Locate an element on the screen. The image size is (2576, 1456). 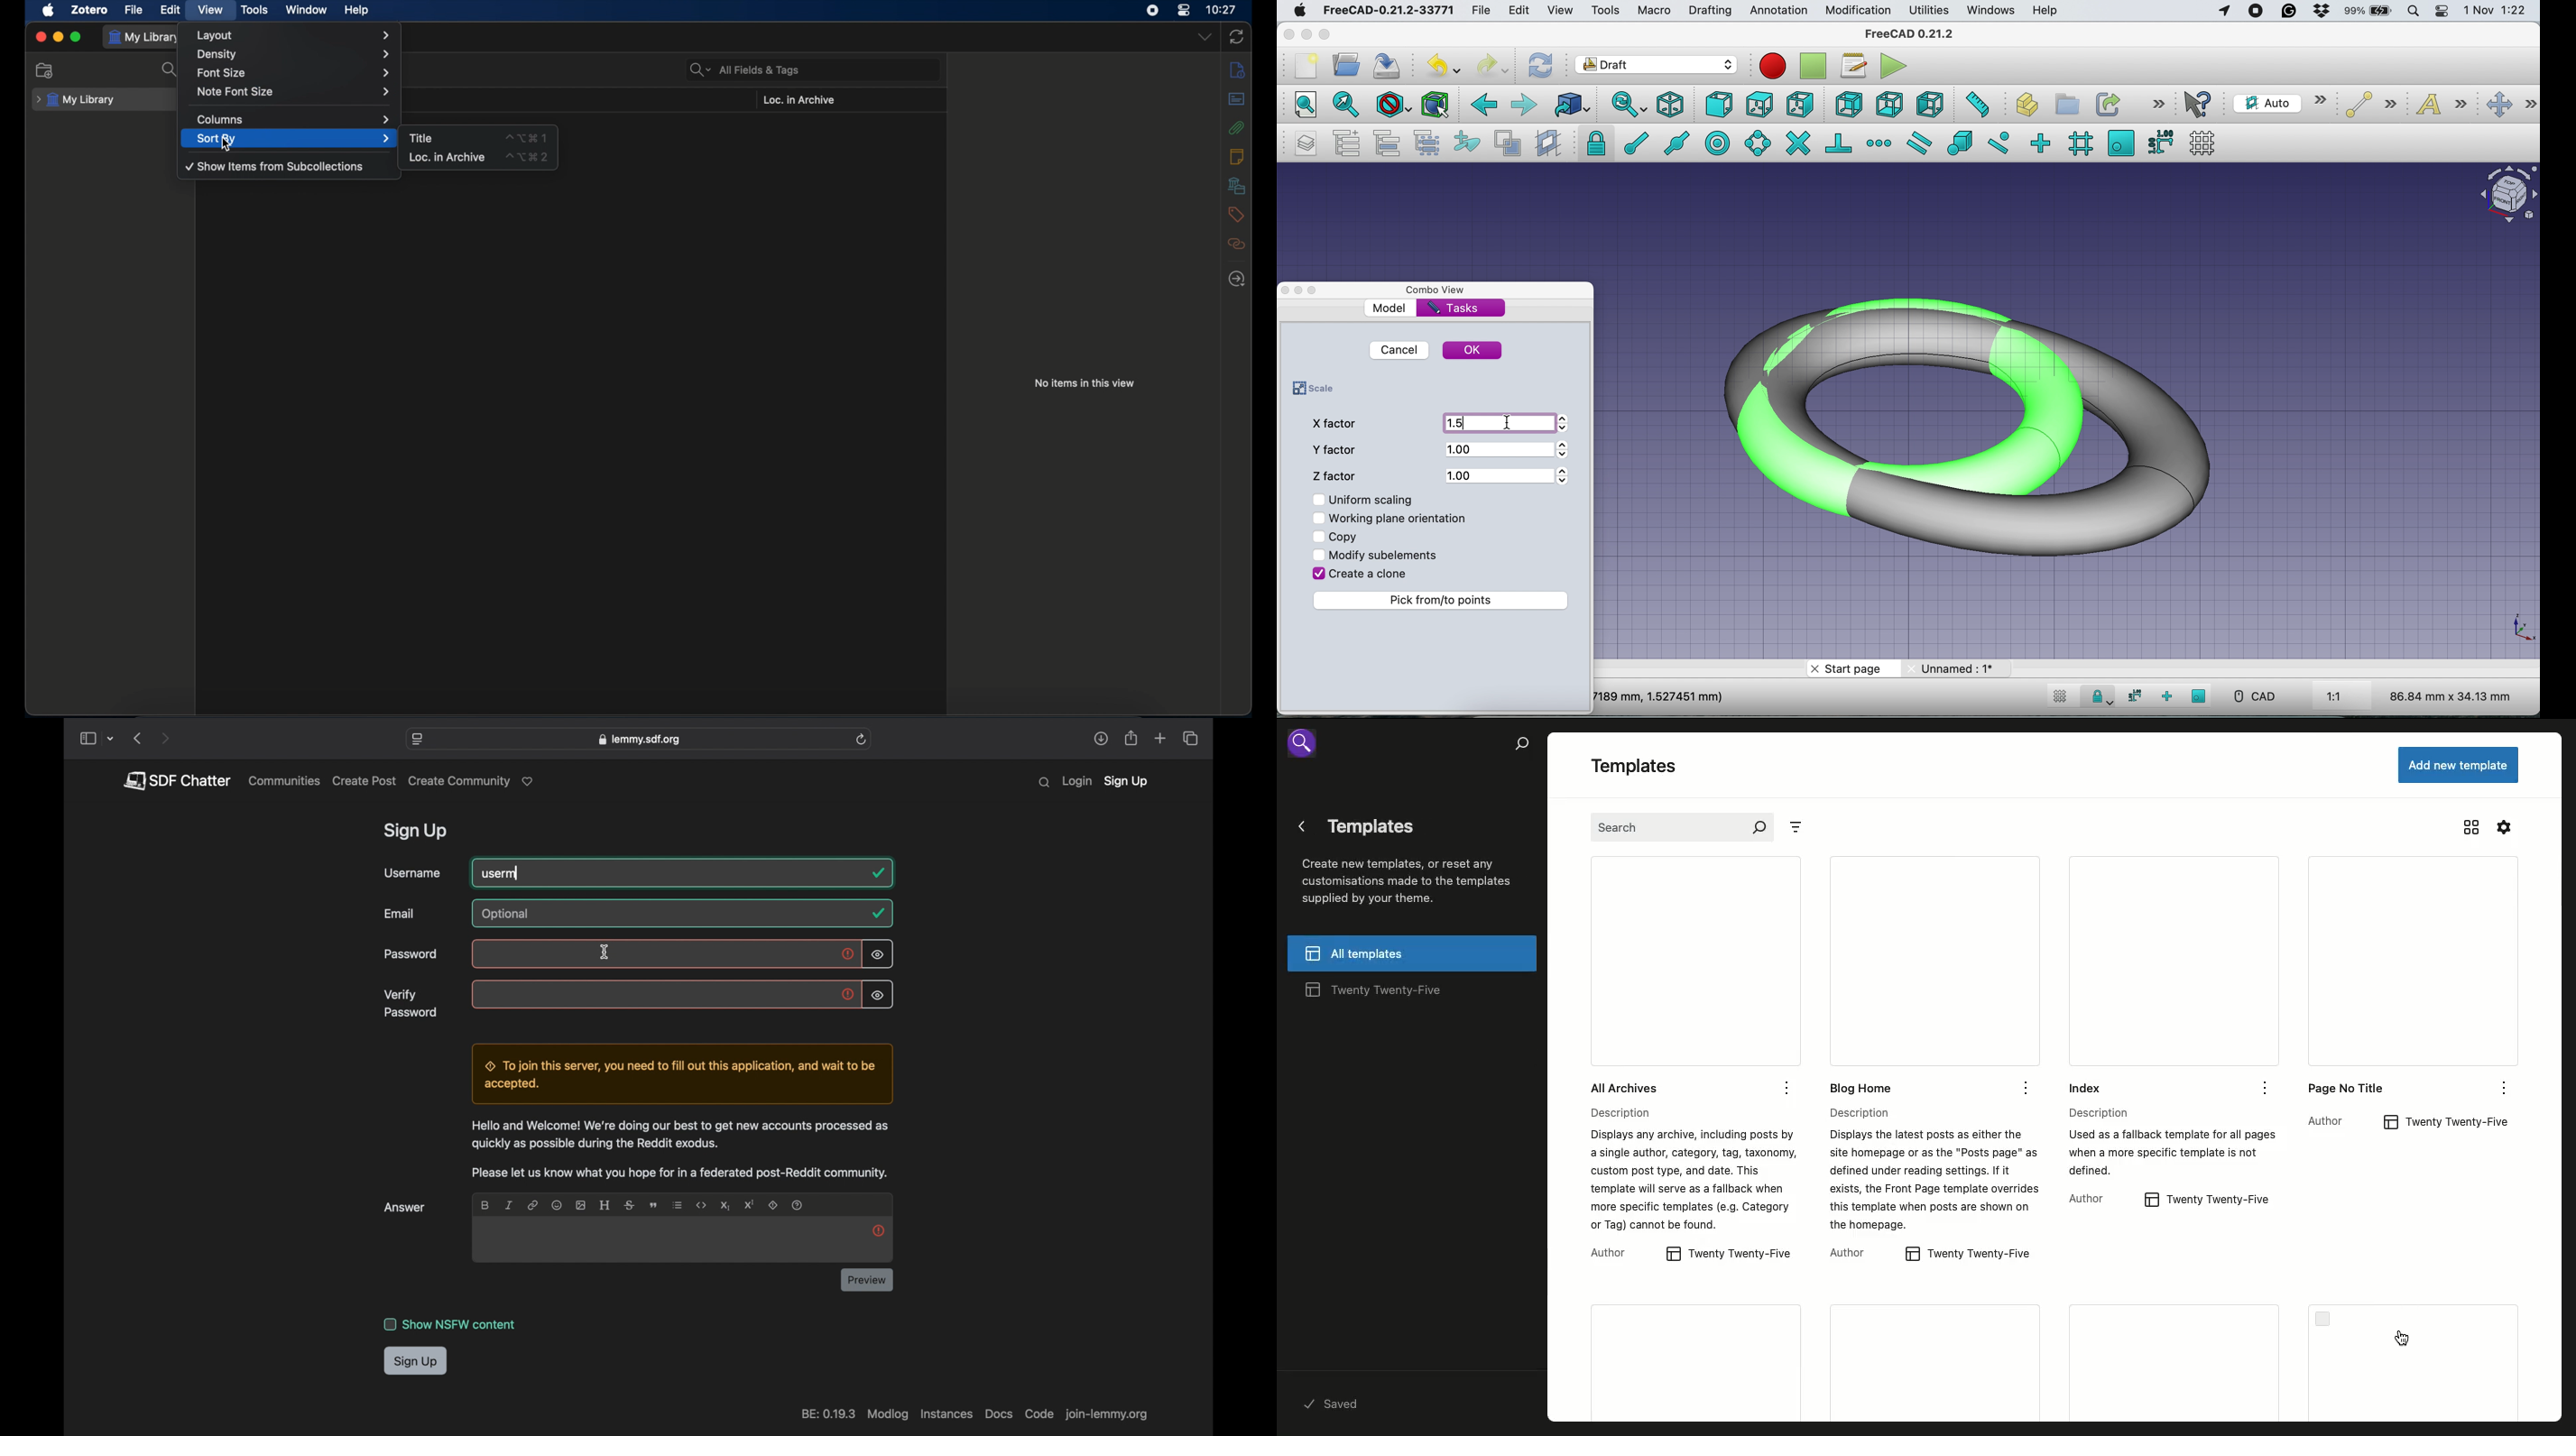
edit is located at coordinates (172, 10).